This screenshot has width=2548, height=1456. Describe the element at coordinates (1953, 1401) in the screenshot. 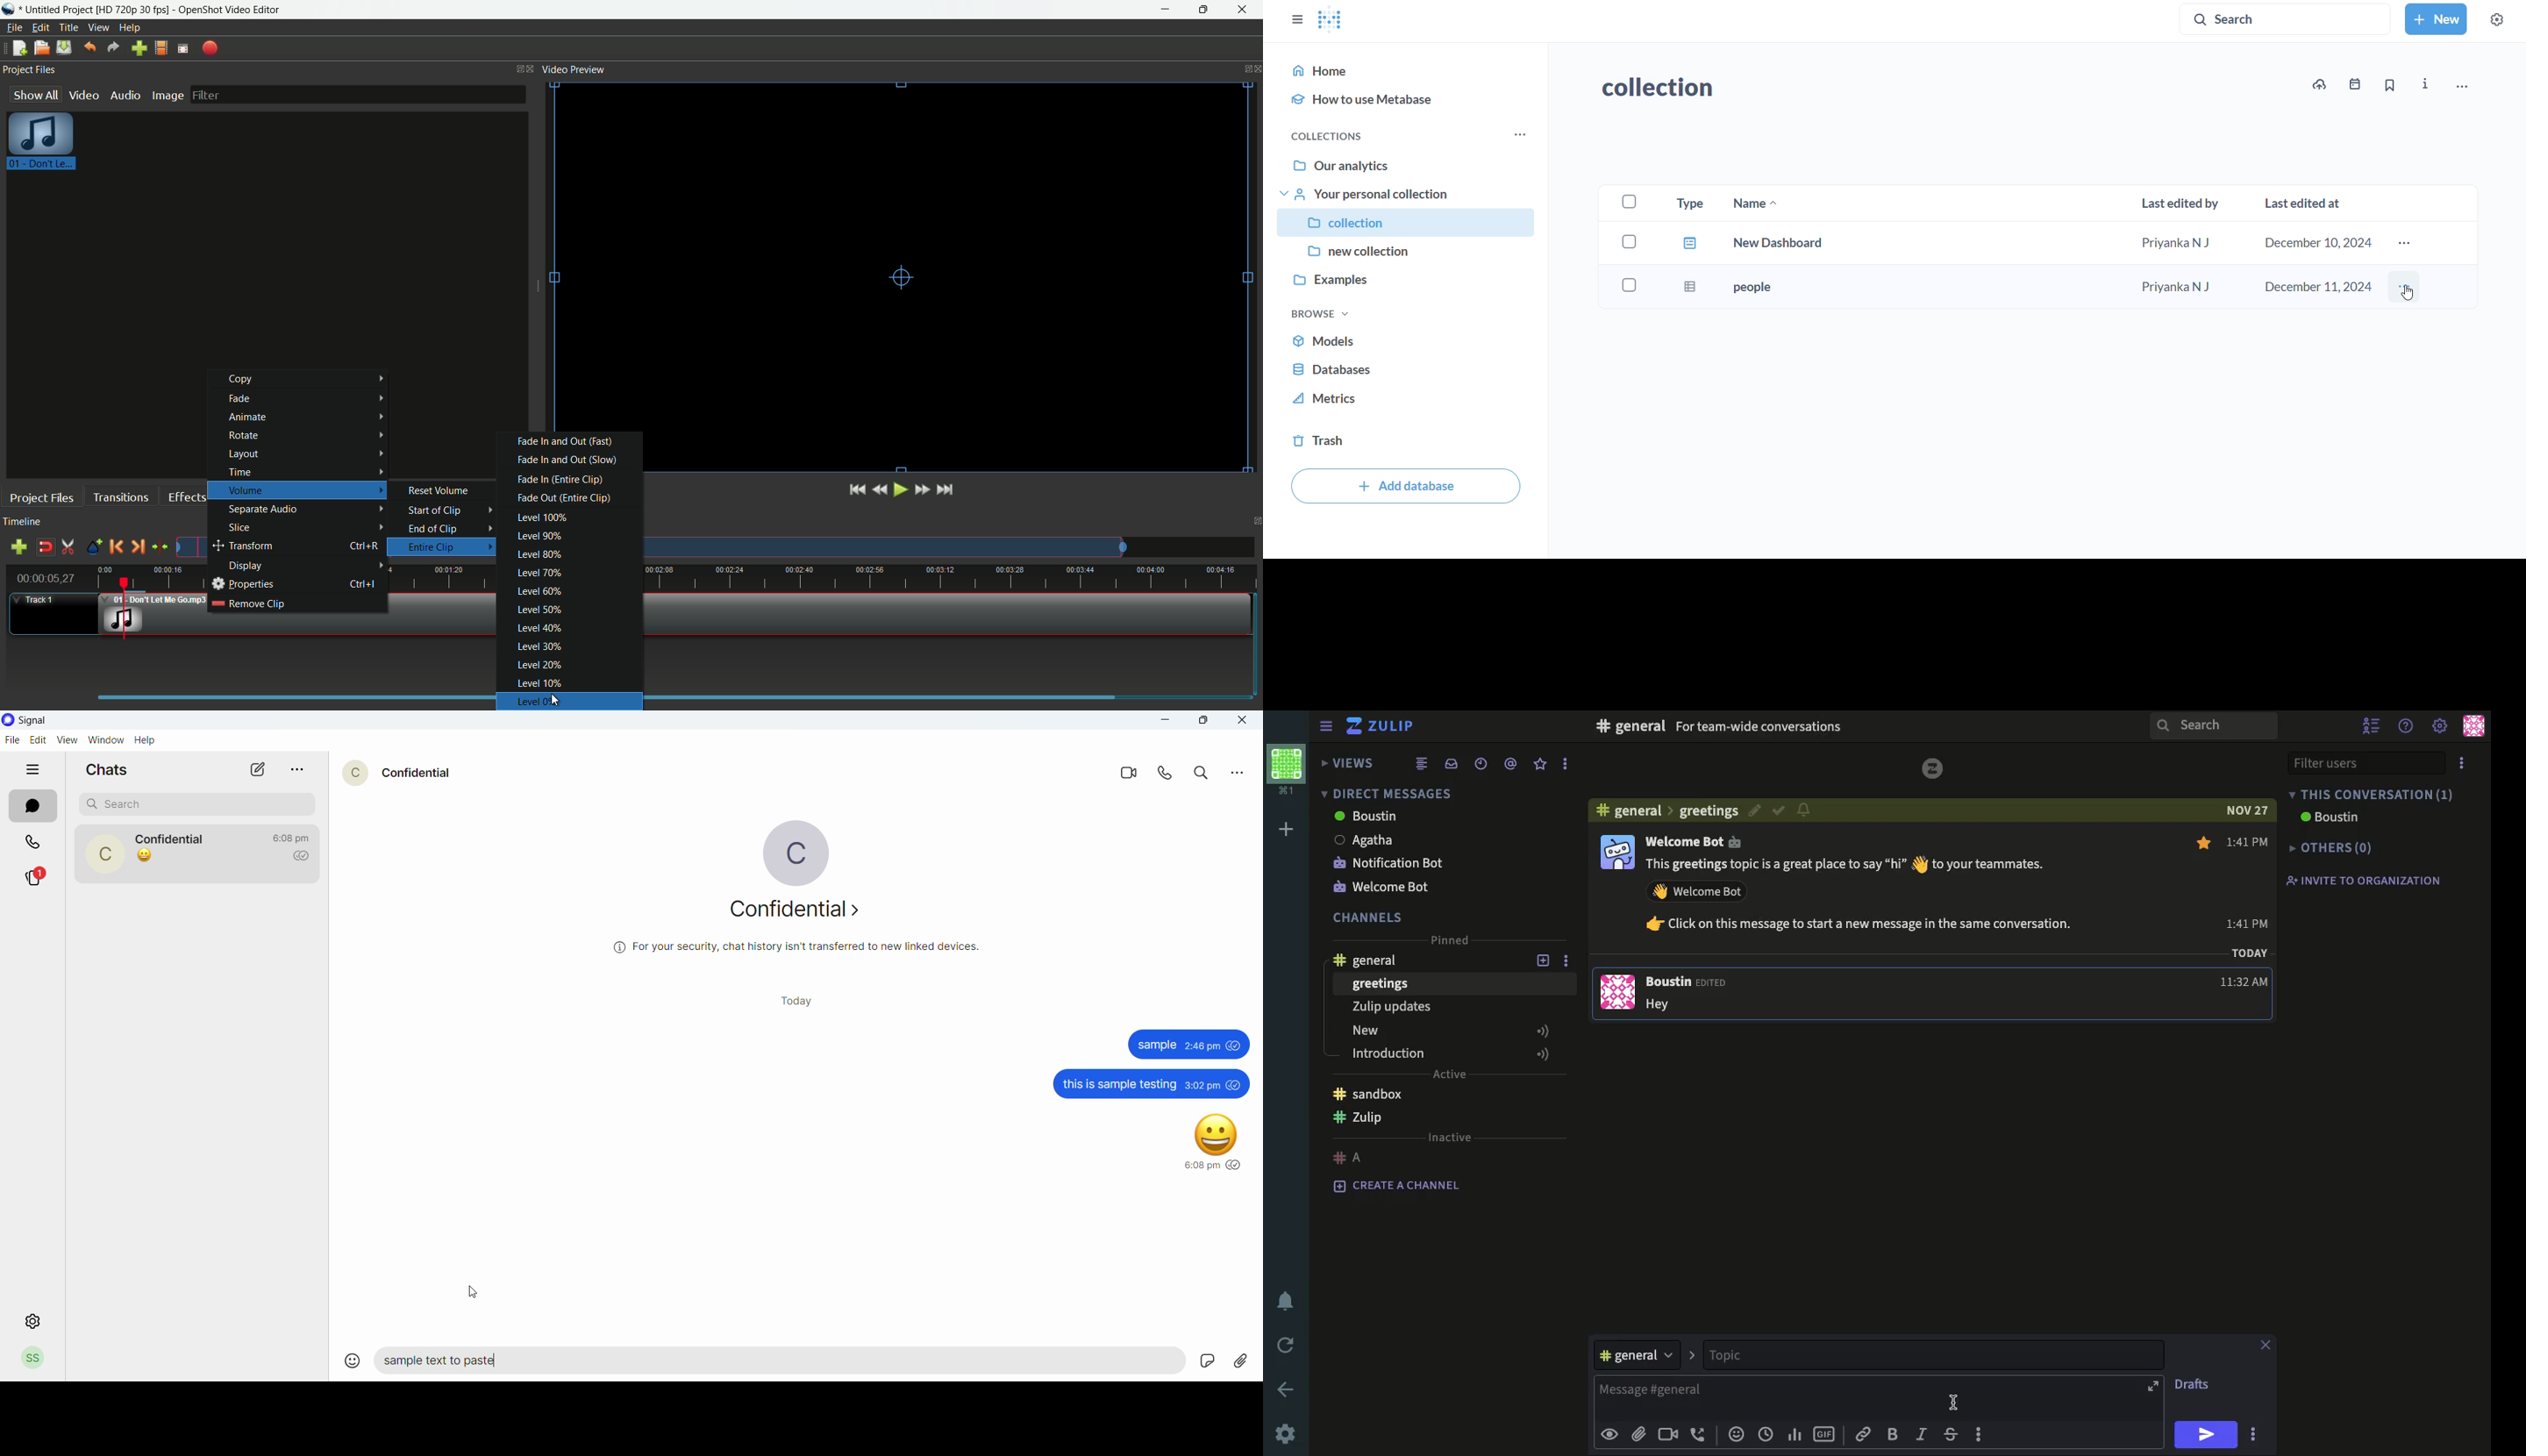

I see `cursor` at that location.